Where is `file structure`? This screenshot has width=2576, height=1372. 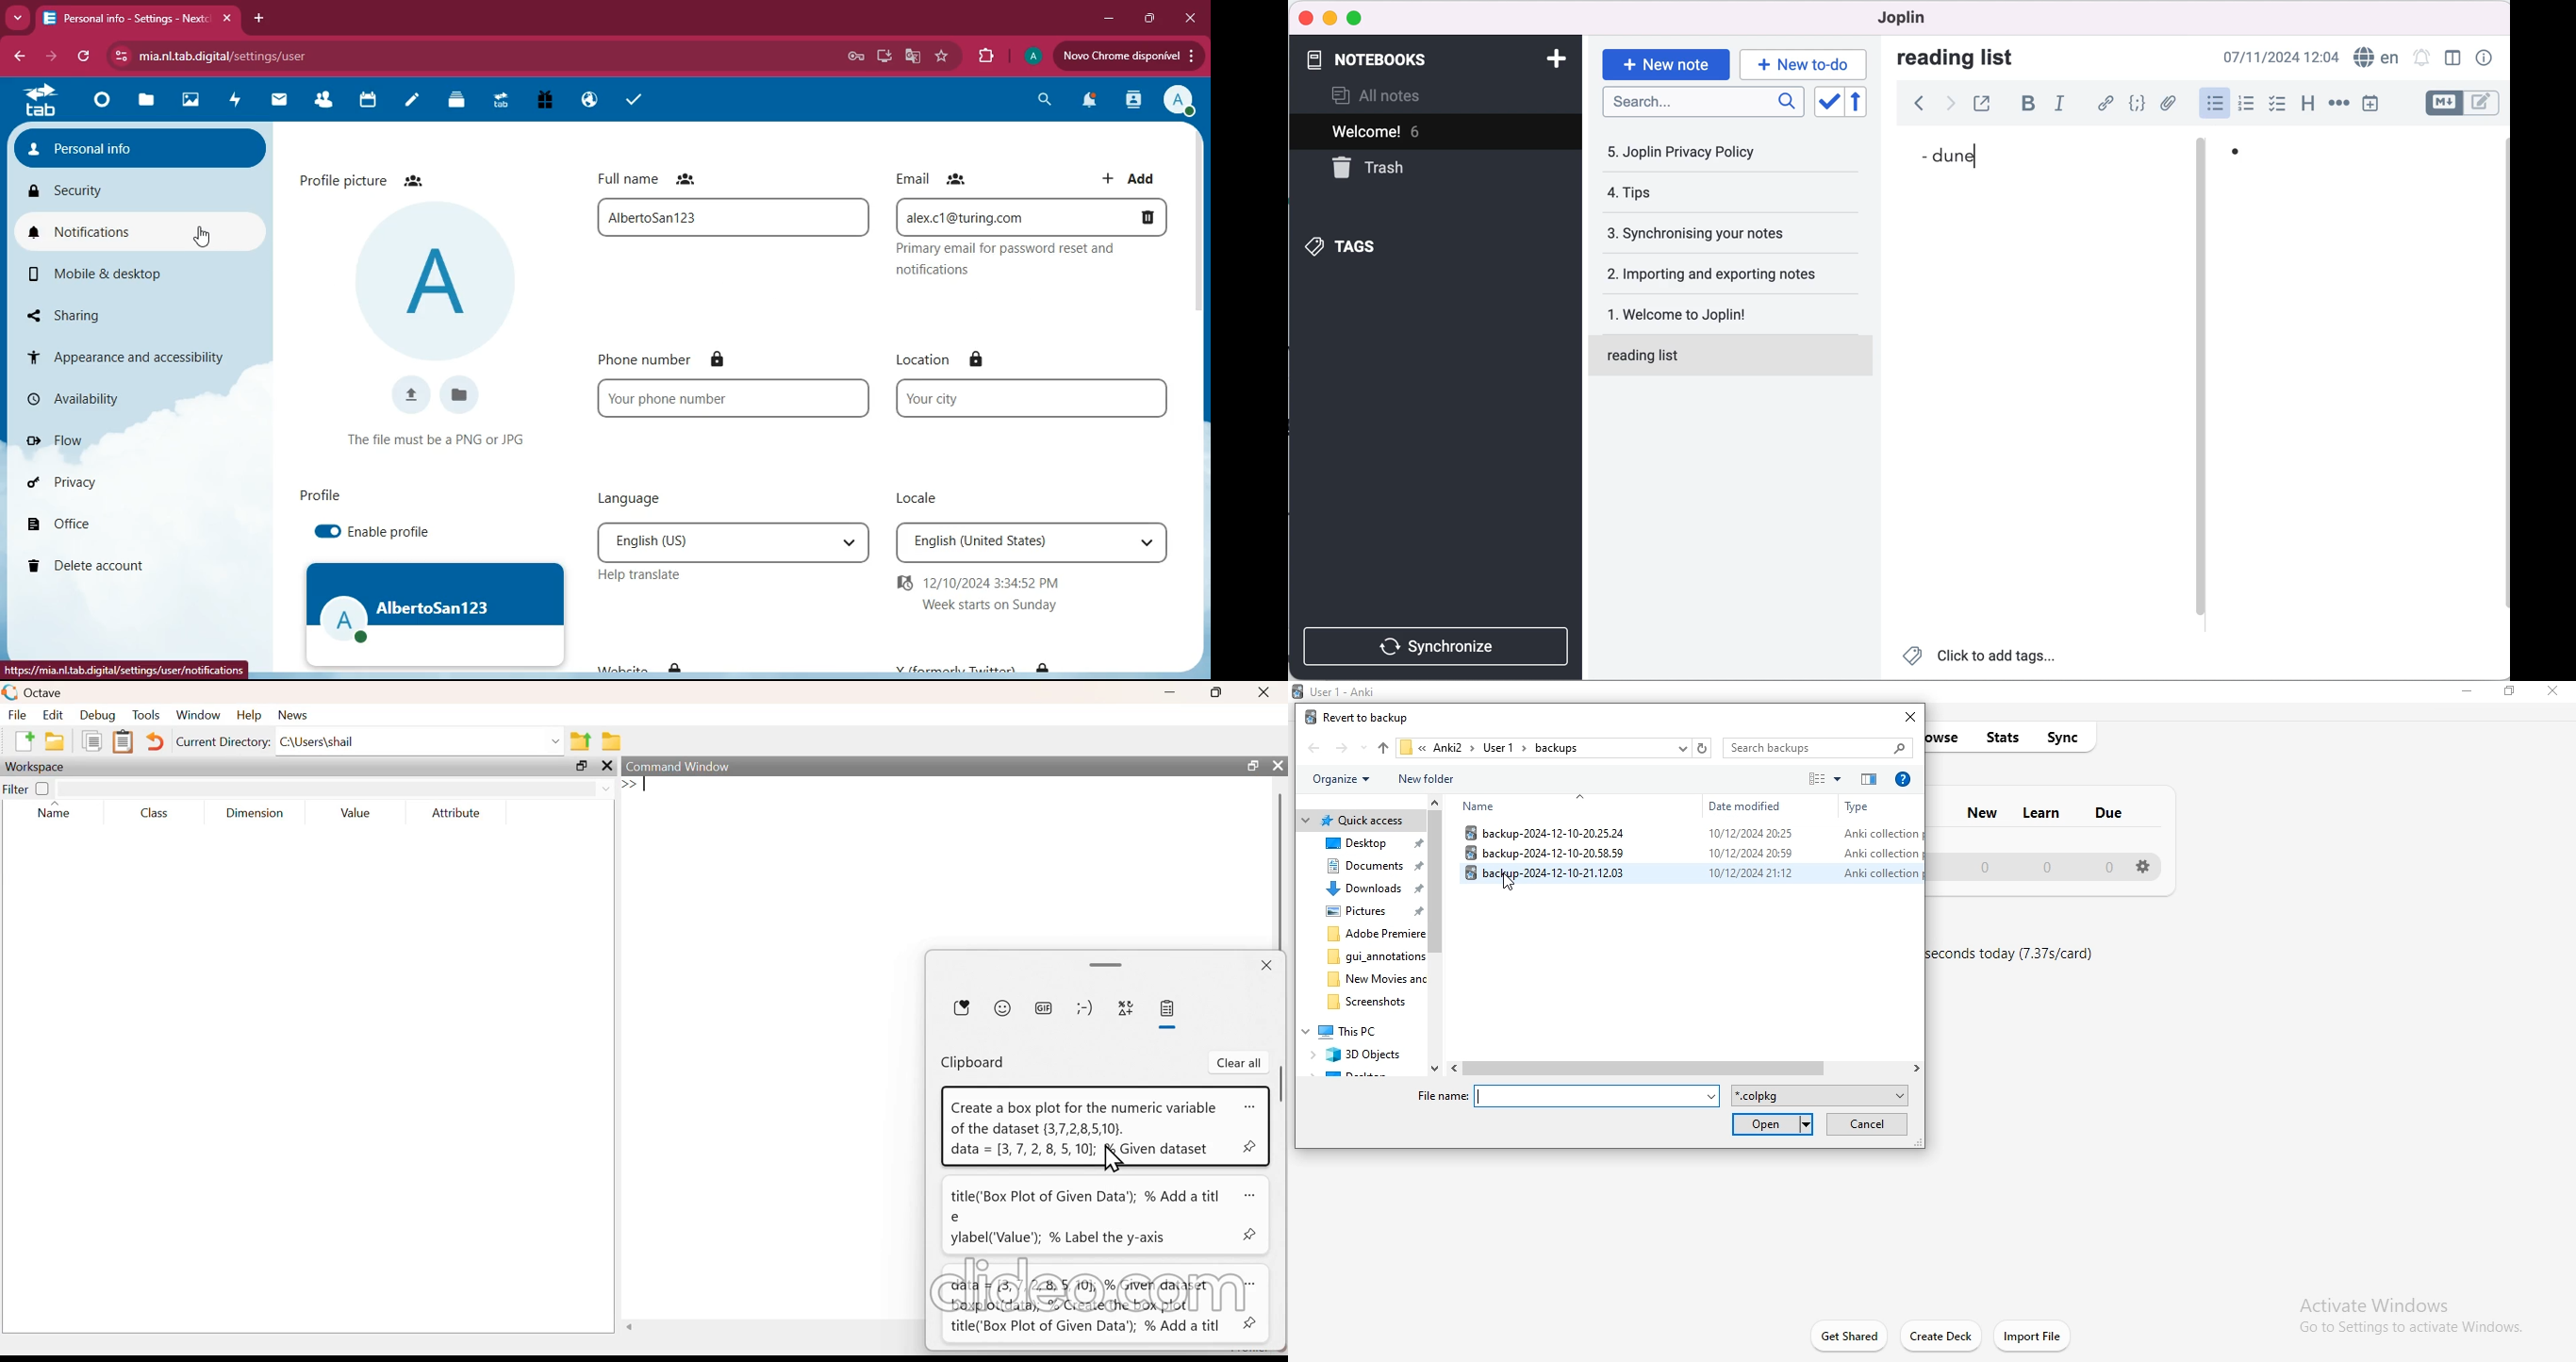 file structure is located at coordinates (1361, 944).